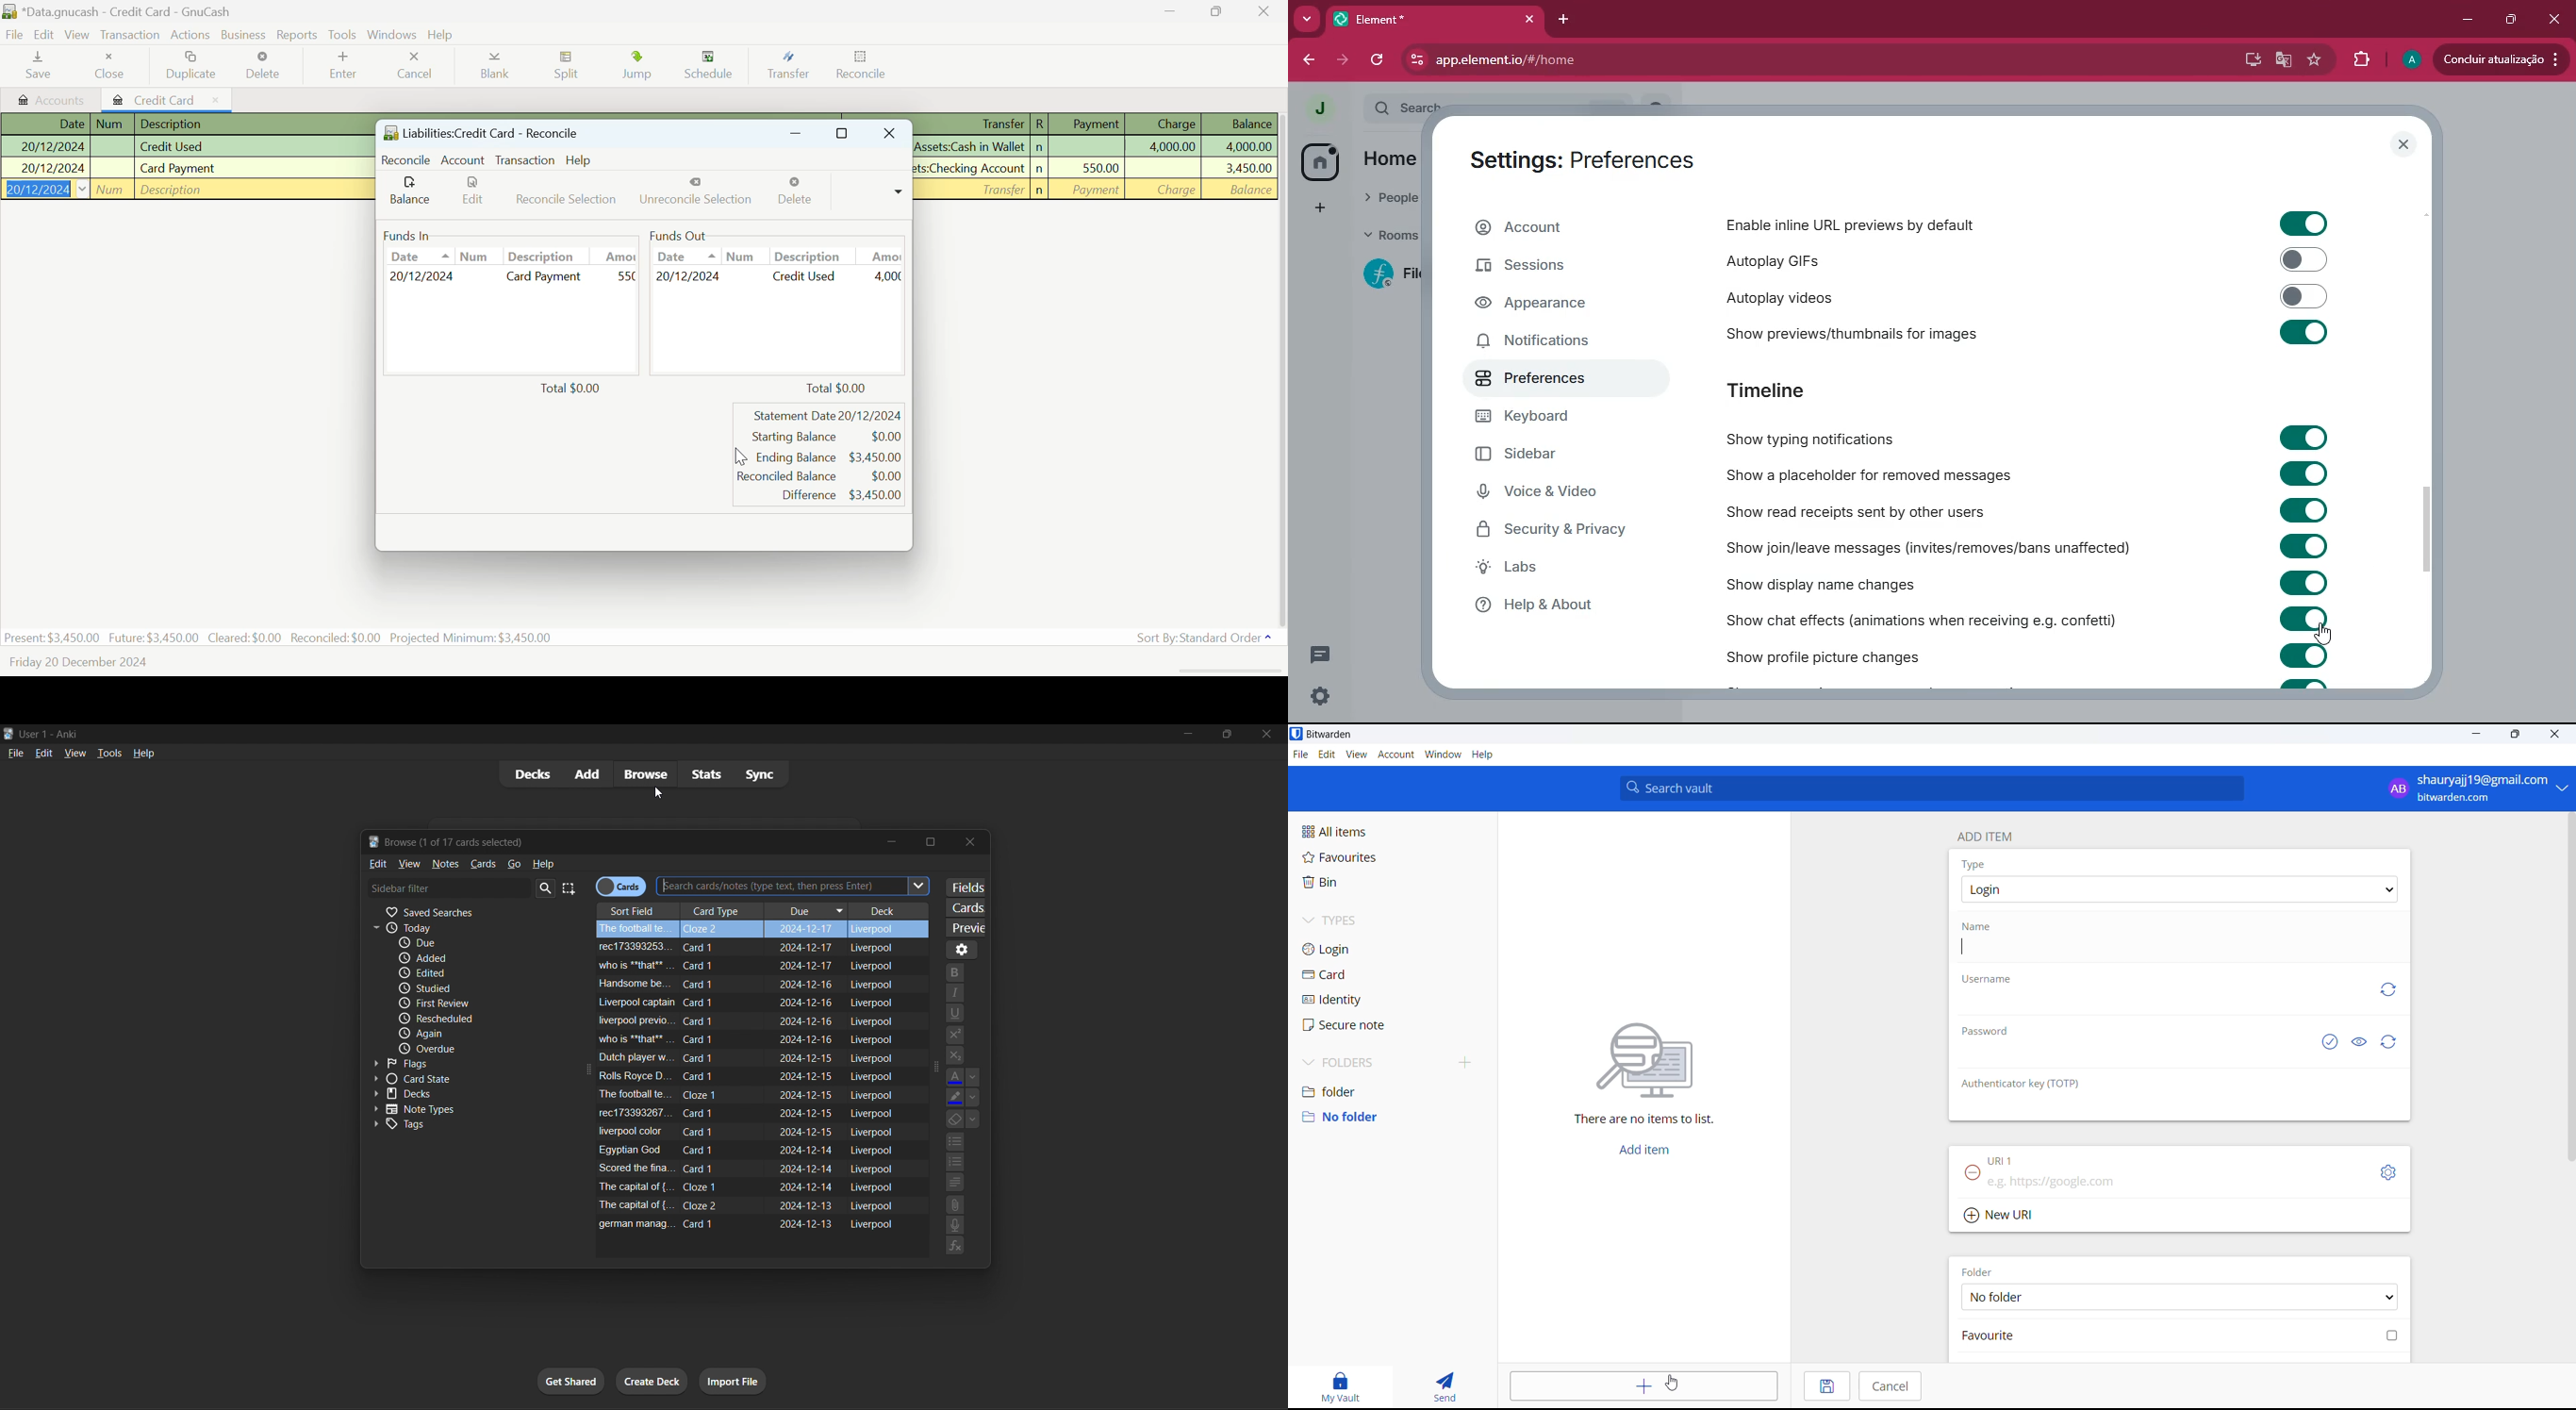 Image resolution: width=2576 pixels, height=1428 pixels. I want to click on Transfer, so click(786, 68).